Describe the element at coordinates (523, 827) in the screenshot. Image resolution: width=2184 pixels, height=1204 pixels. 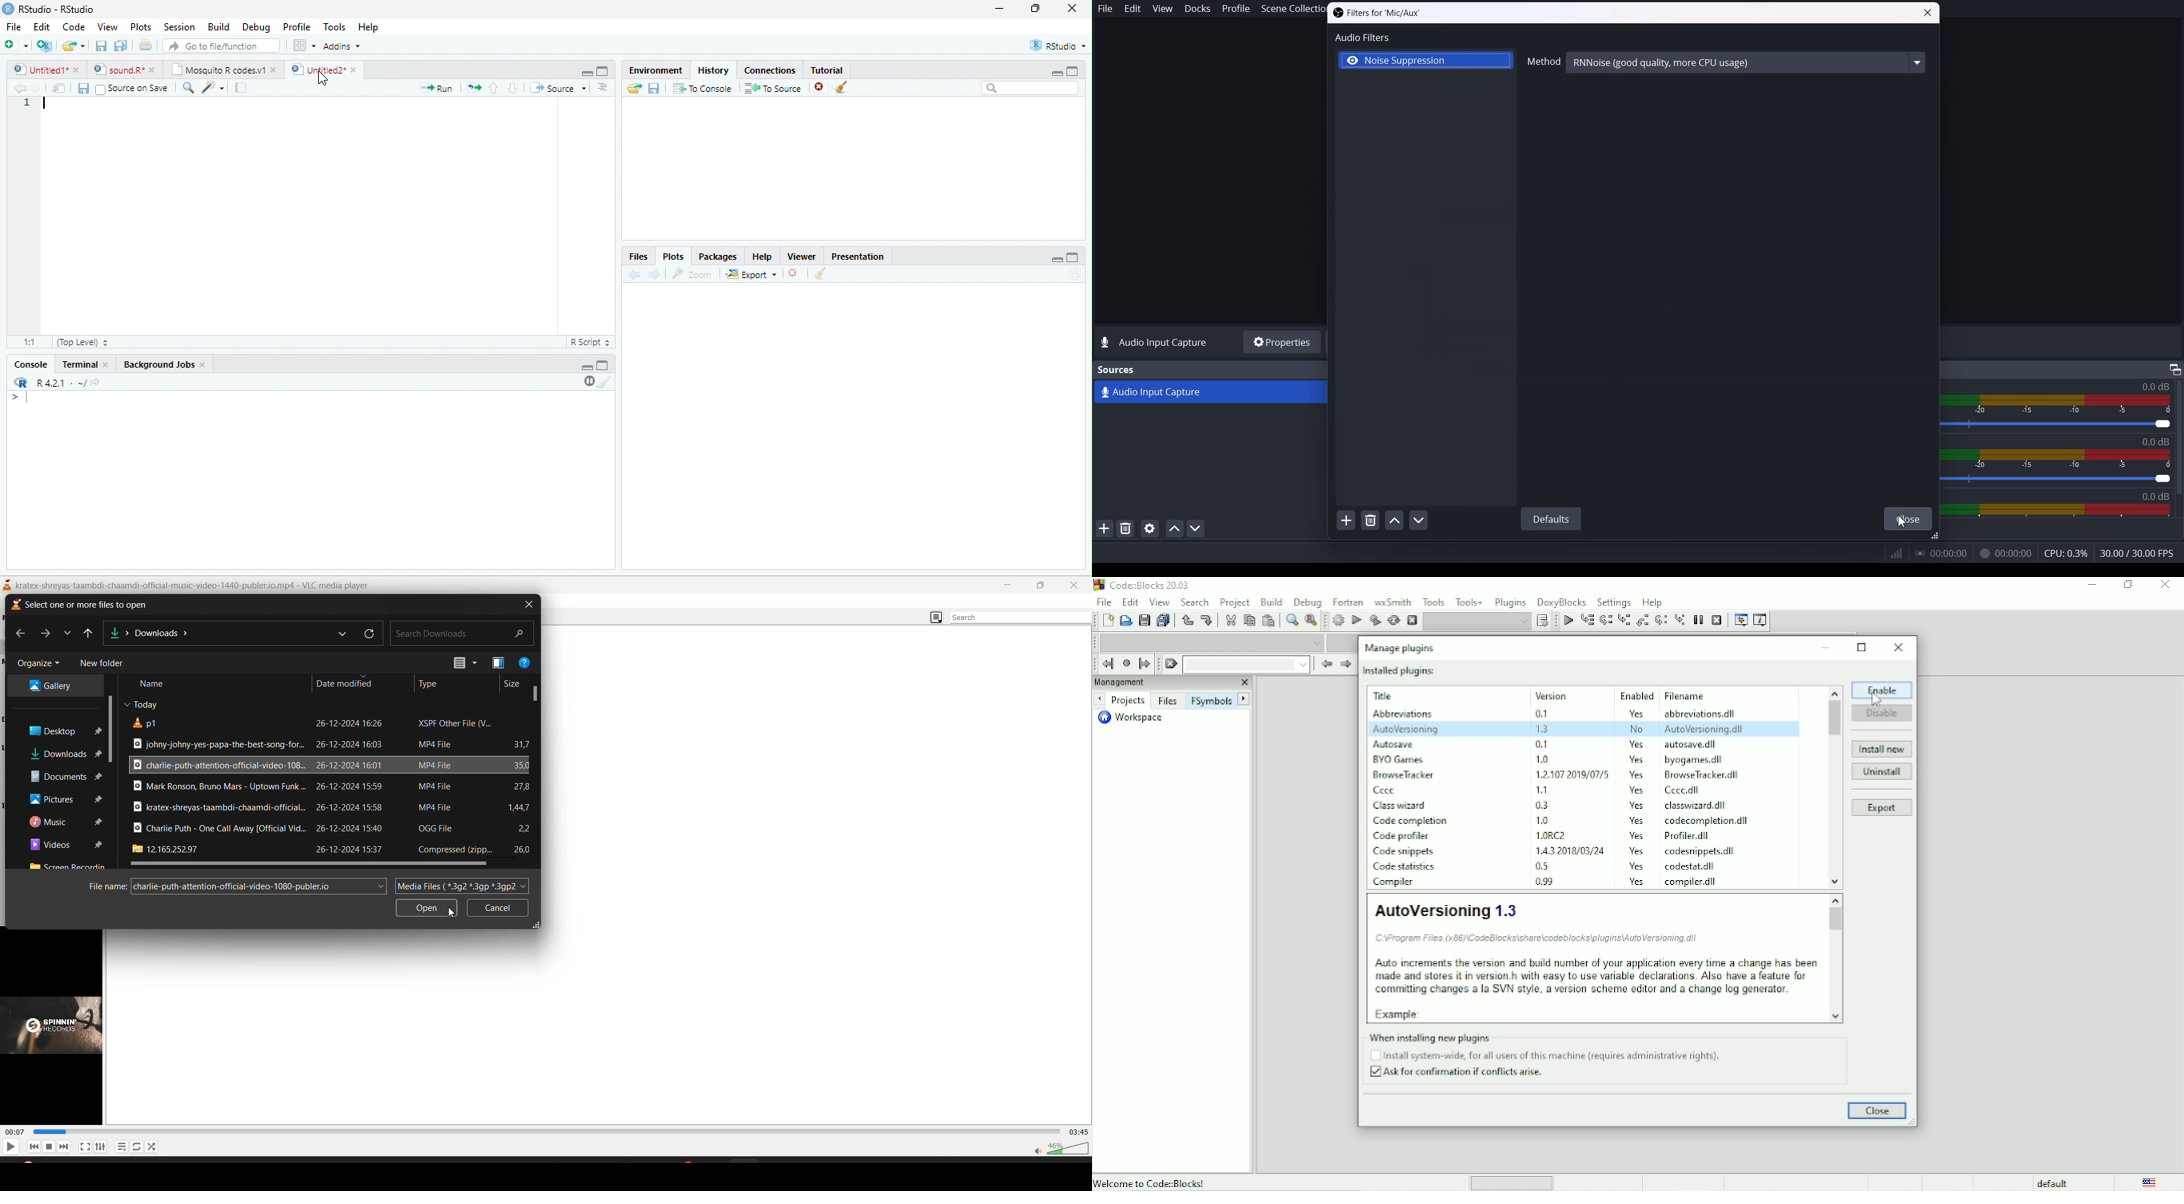
I see `file size` at that location.